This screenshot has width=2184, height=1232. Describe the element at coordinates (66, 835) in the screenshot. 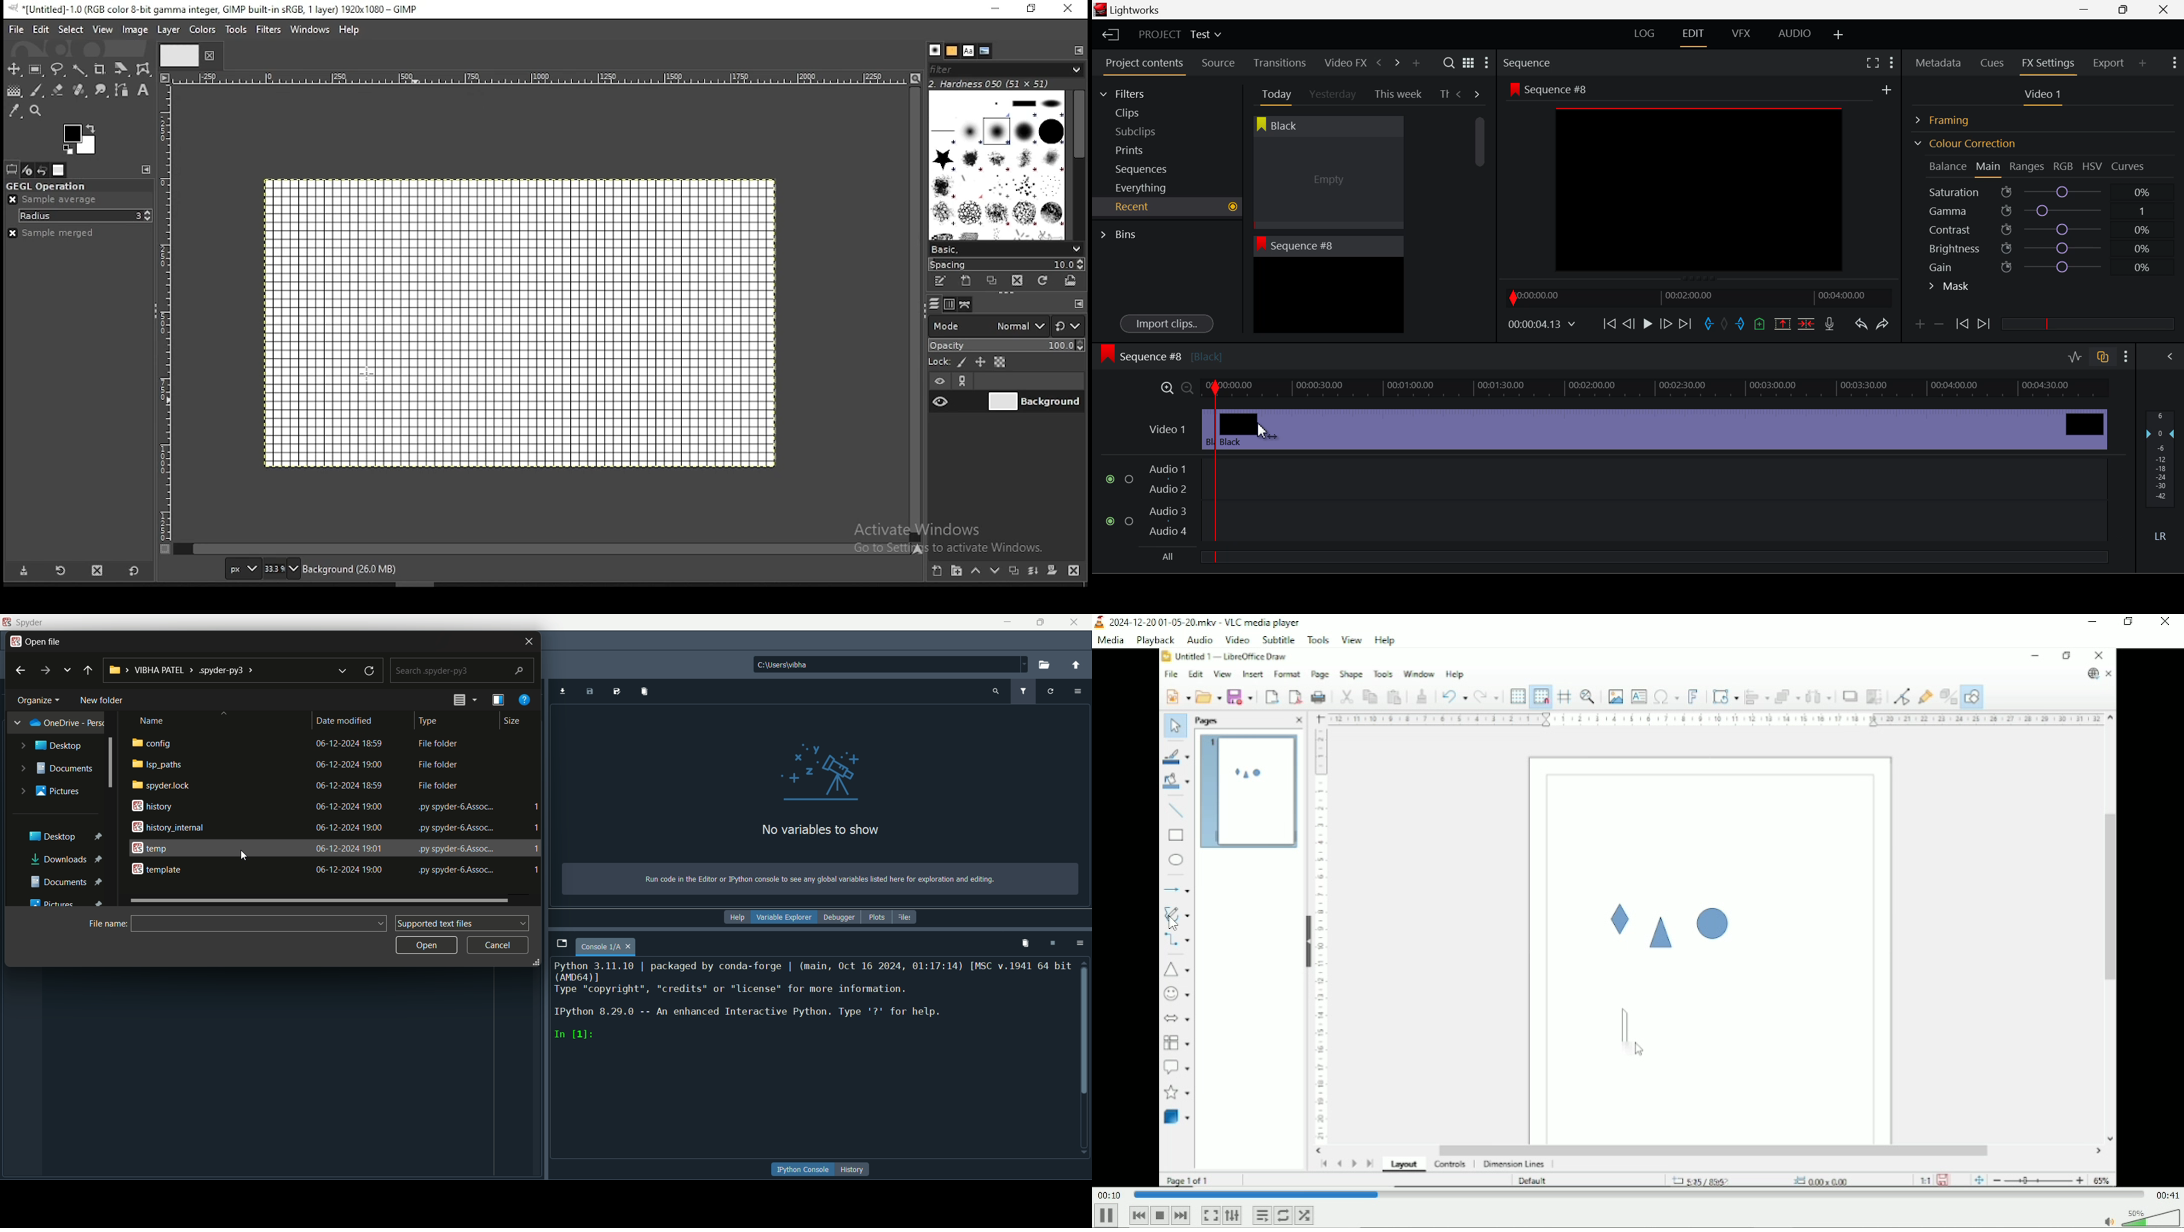

I see `desktop` at that location.